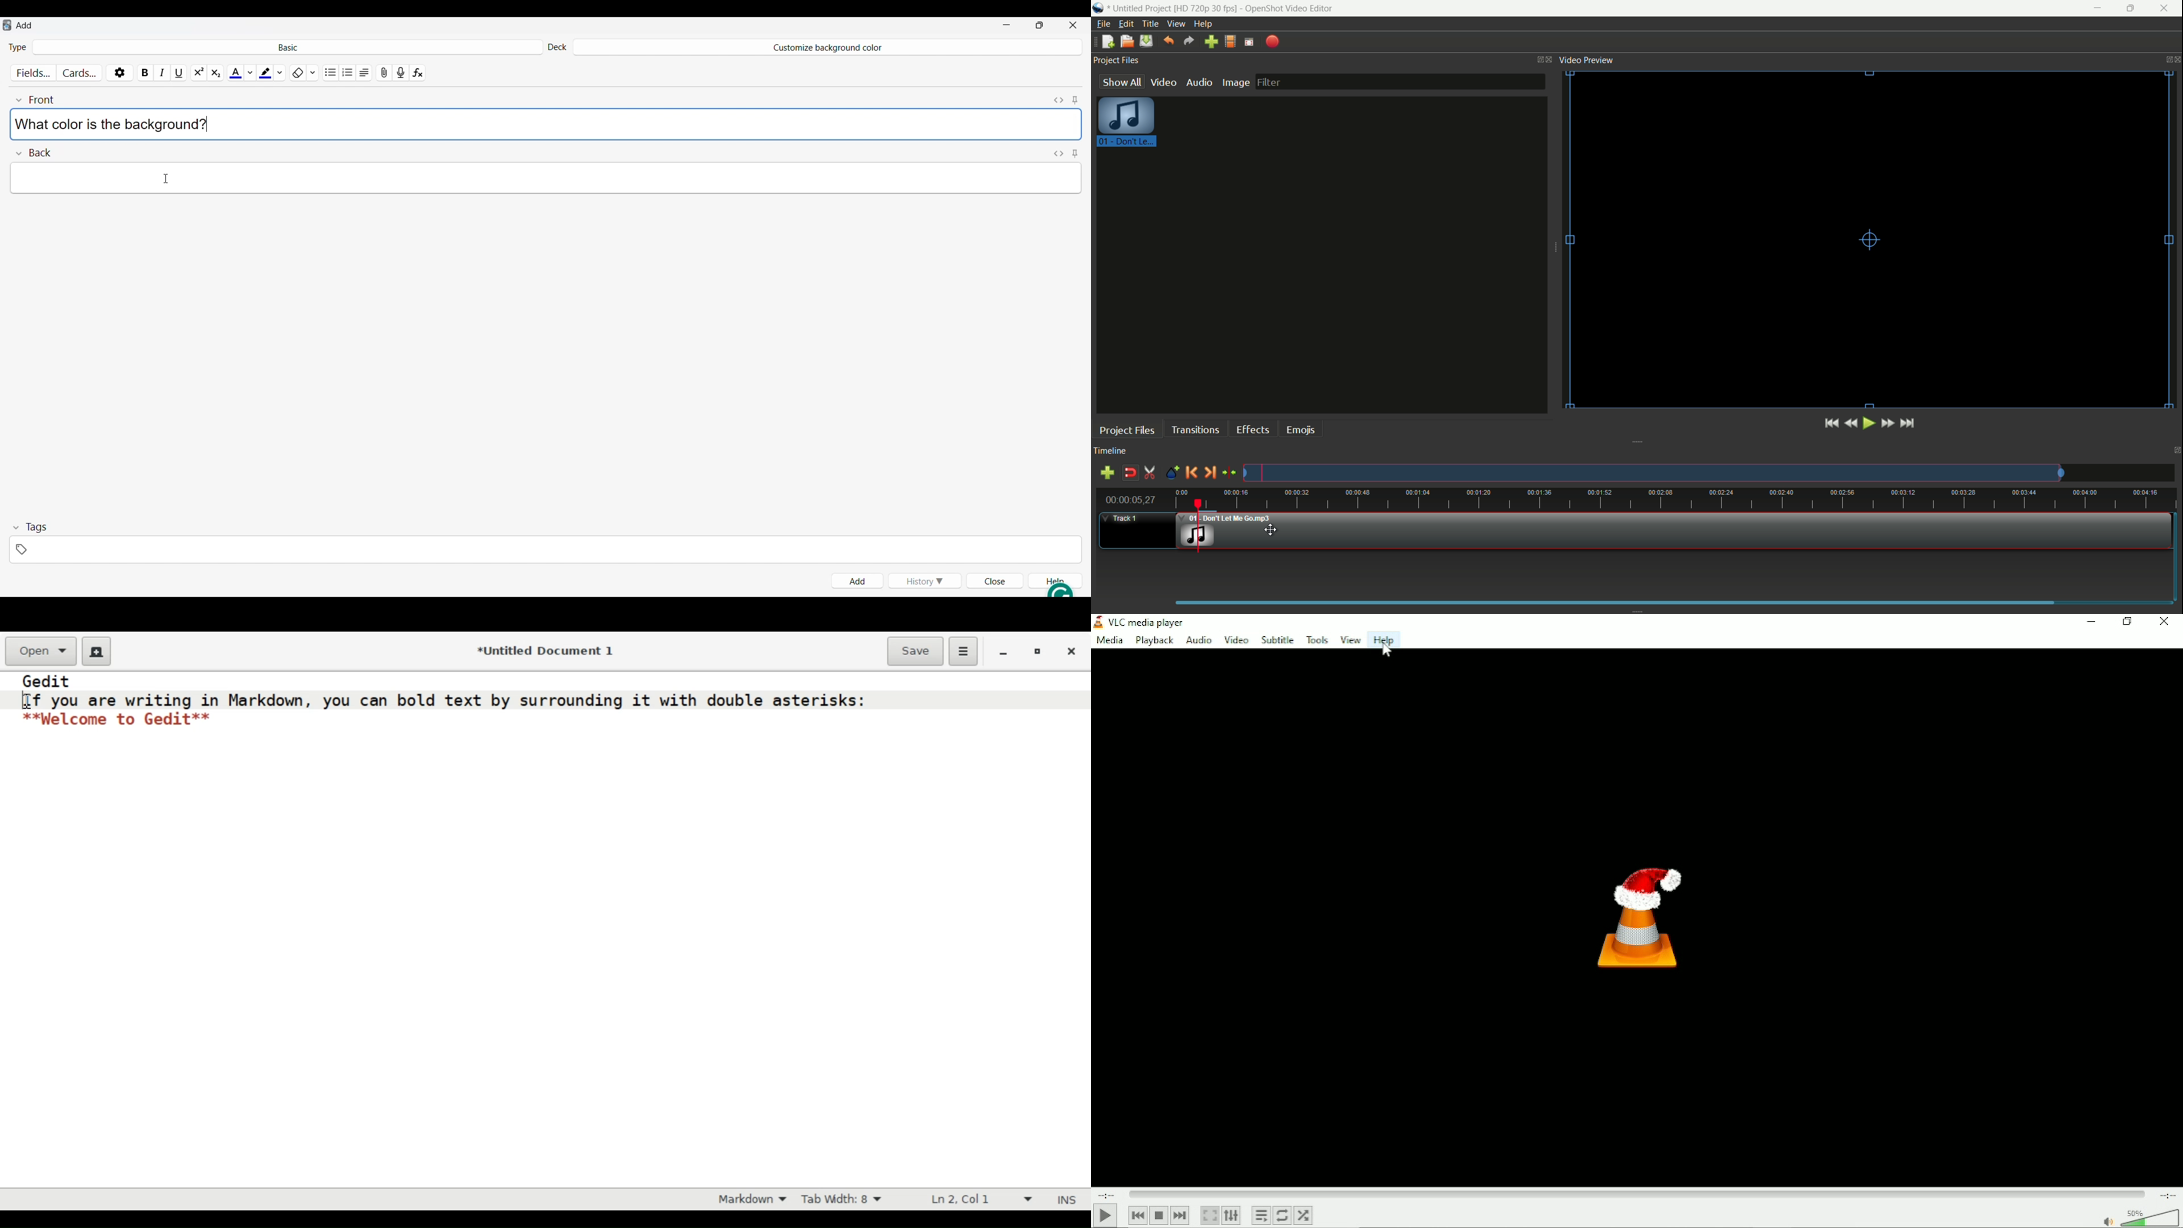 The width and height of the screenshot is (2184, 1232). What do you see at coordinates (1098, 621) in the screenshot?
I see `vlc logo` at bounding box center [1098, 621].